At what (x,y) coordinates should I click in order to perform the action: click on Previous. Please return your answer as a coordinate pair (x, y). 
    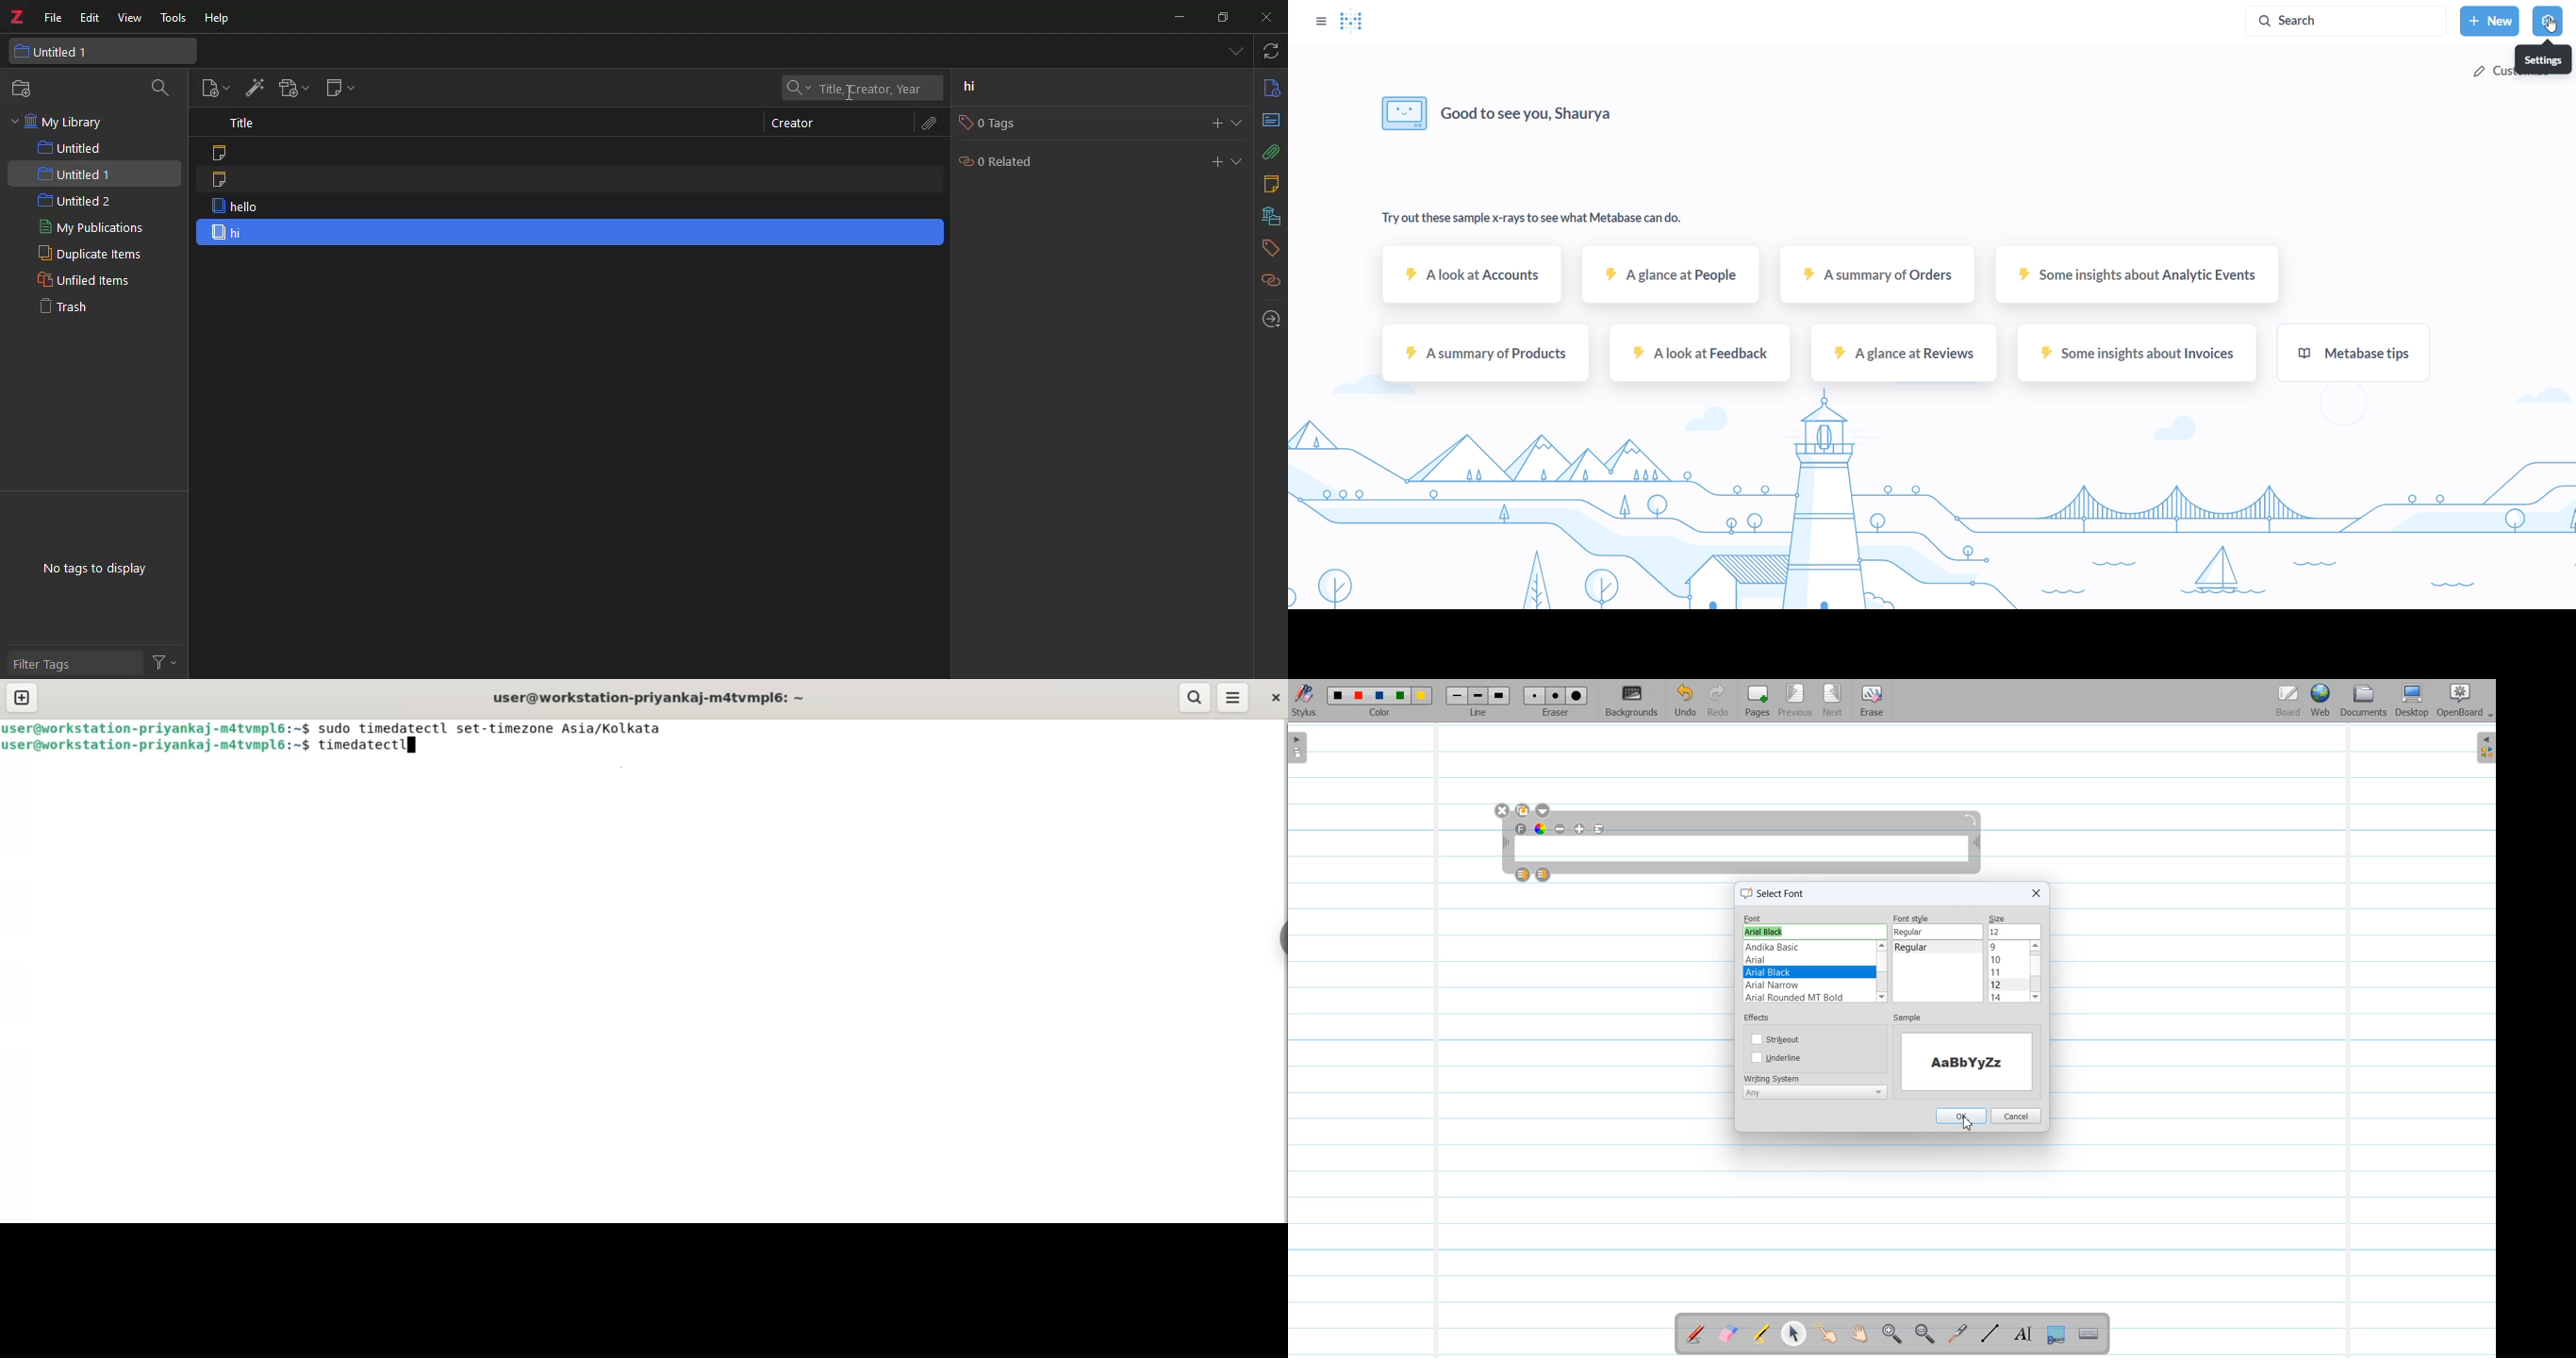
    Looking at the image, I should click on (1797, 701).